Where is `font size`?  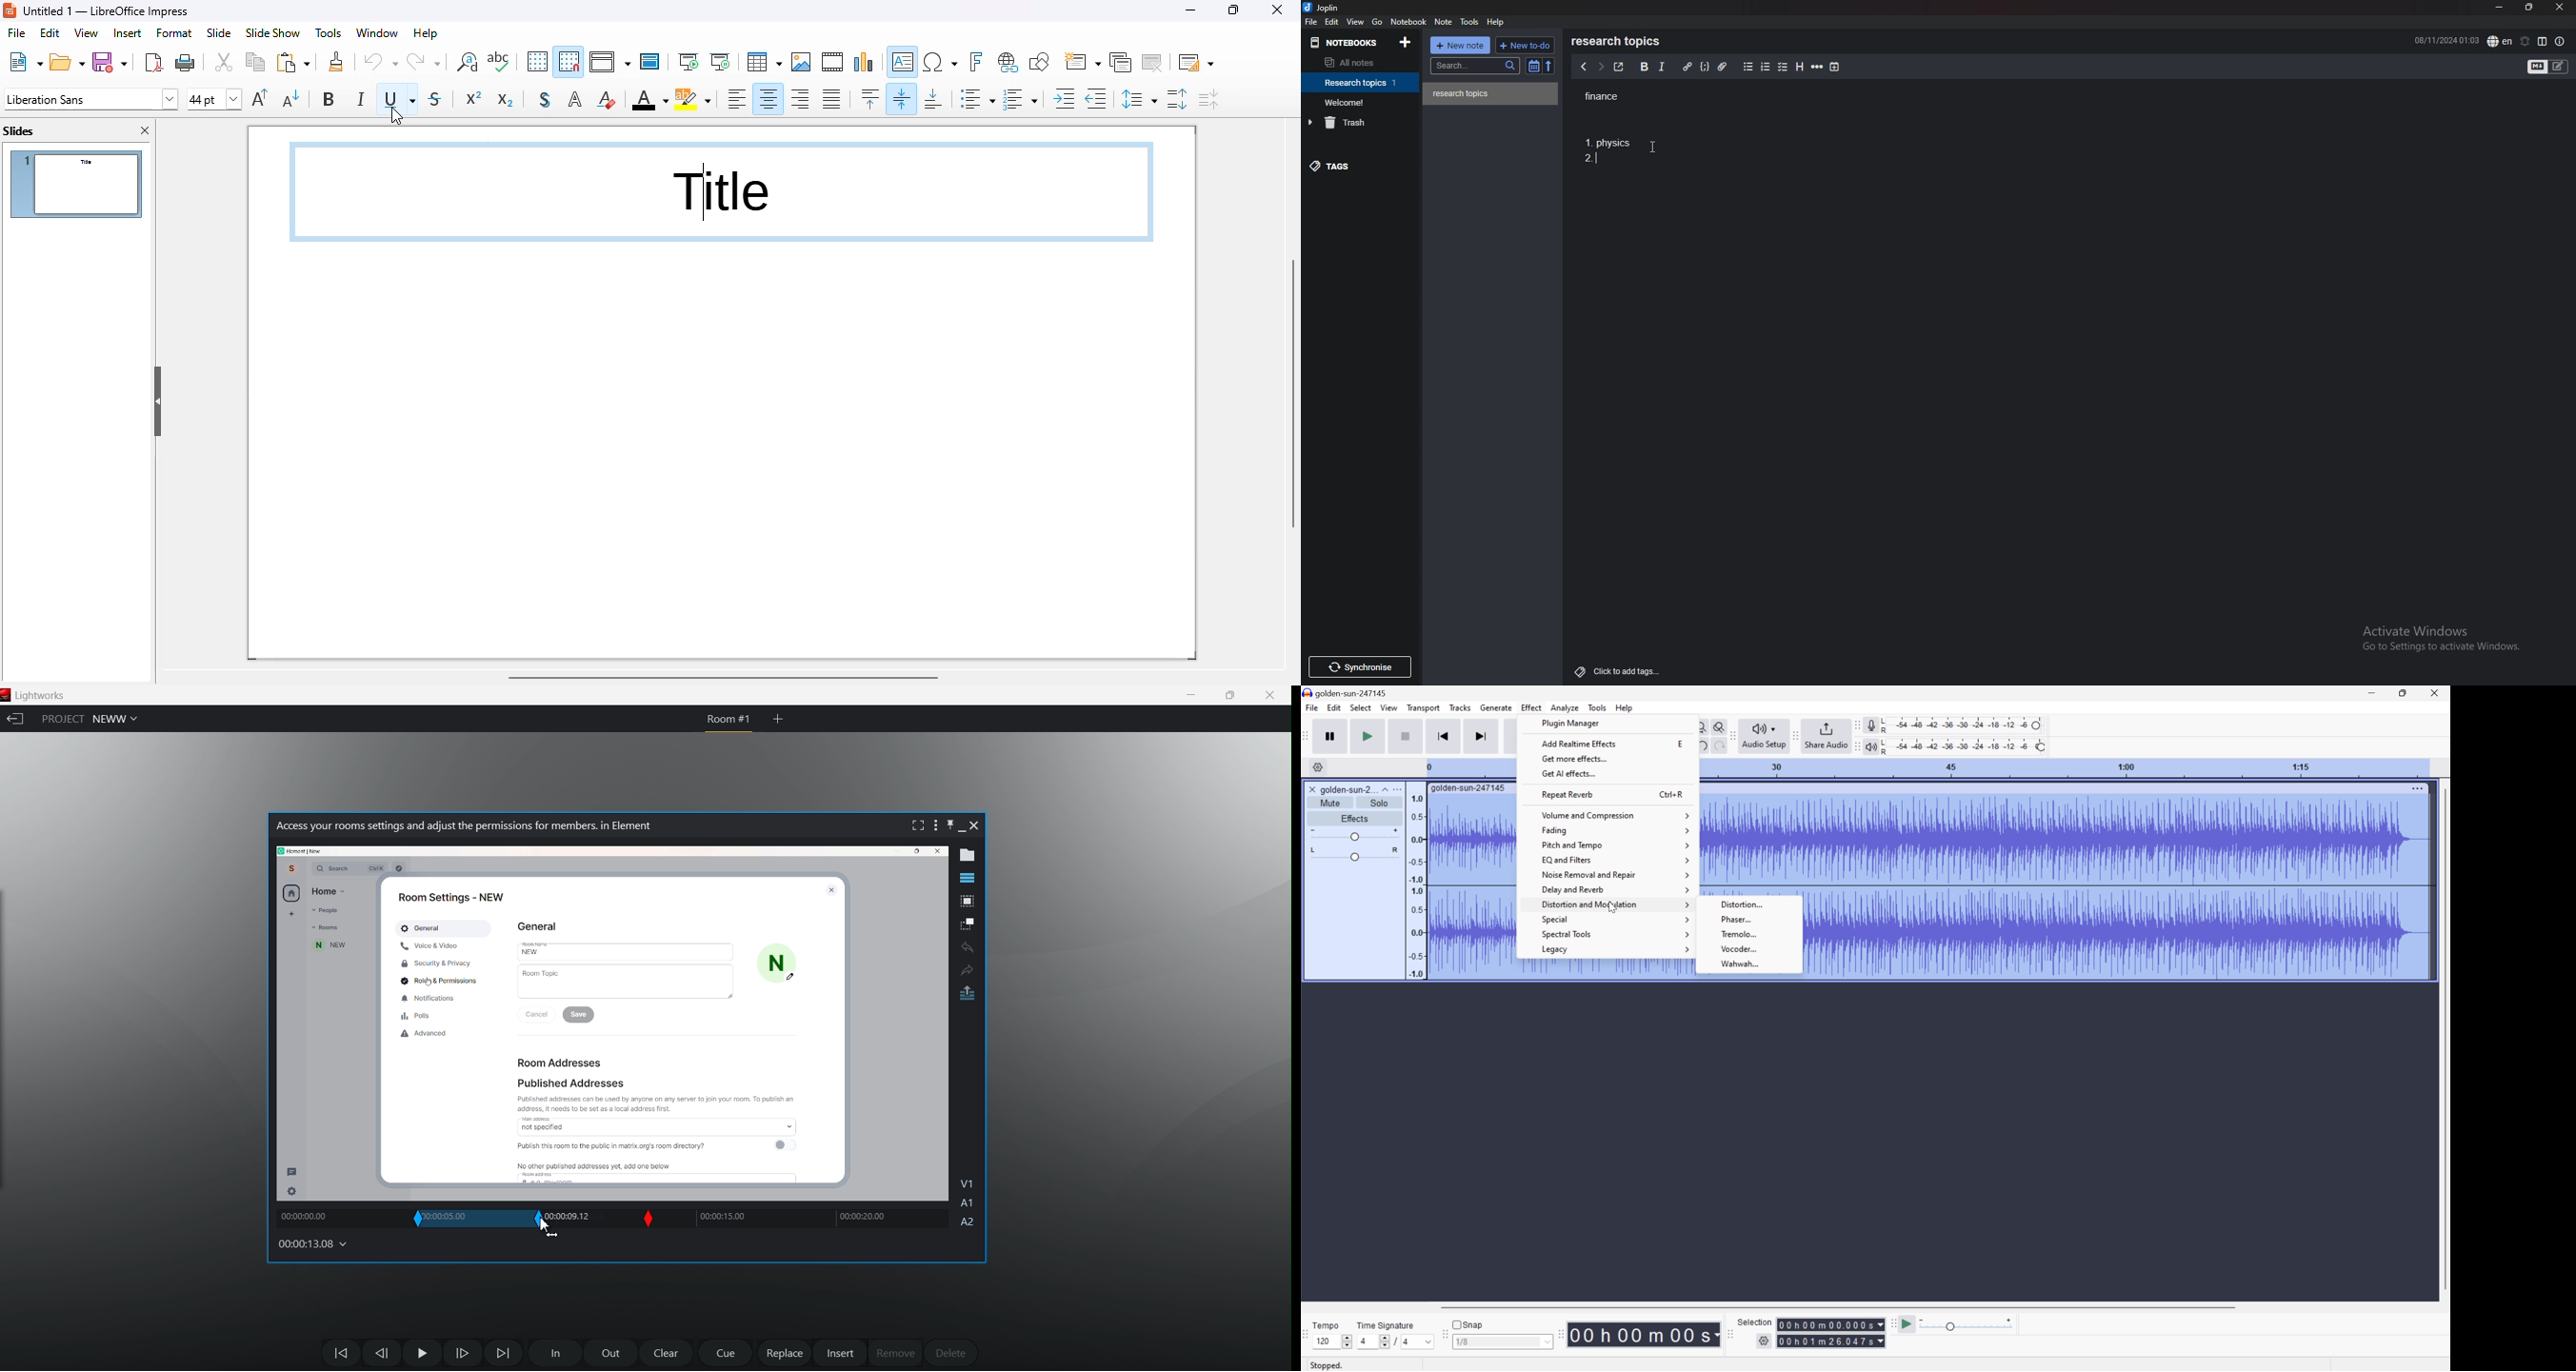 font size is located at coordinates (214, 99).